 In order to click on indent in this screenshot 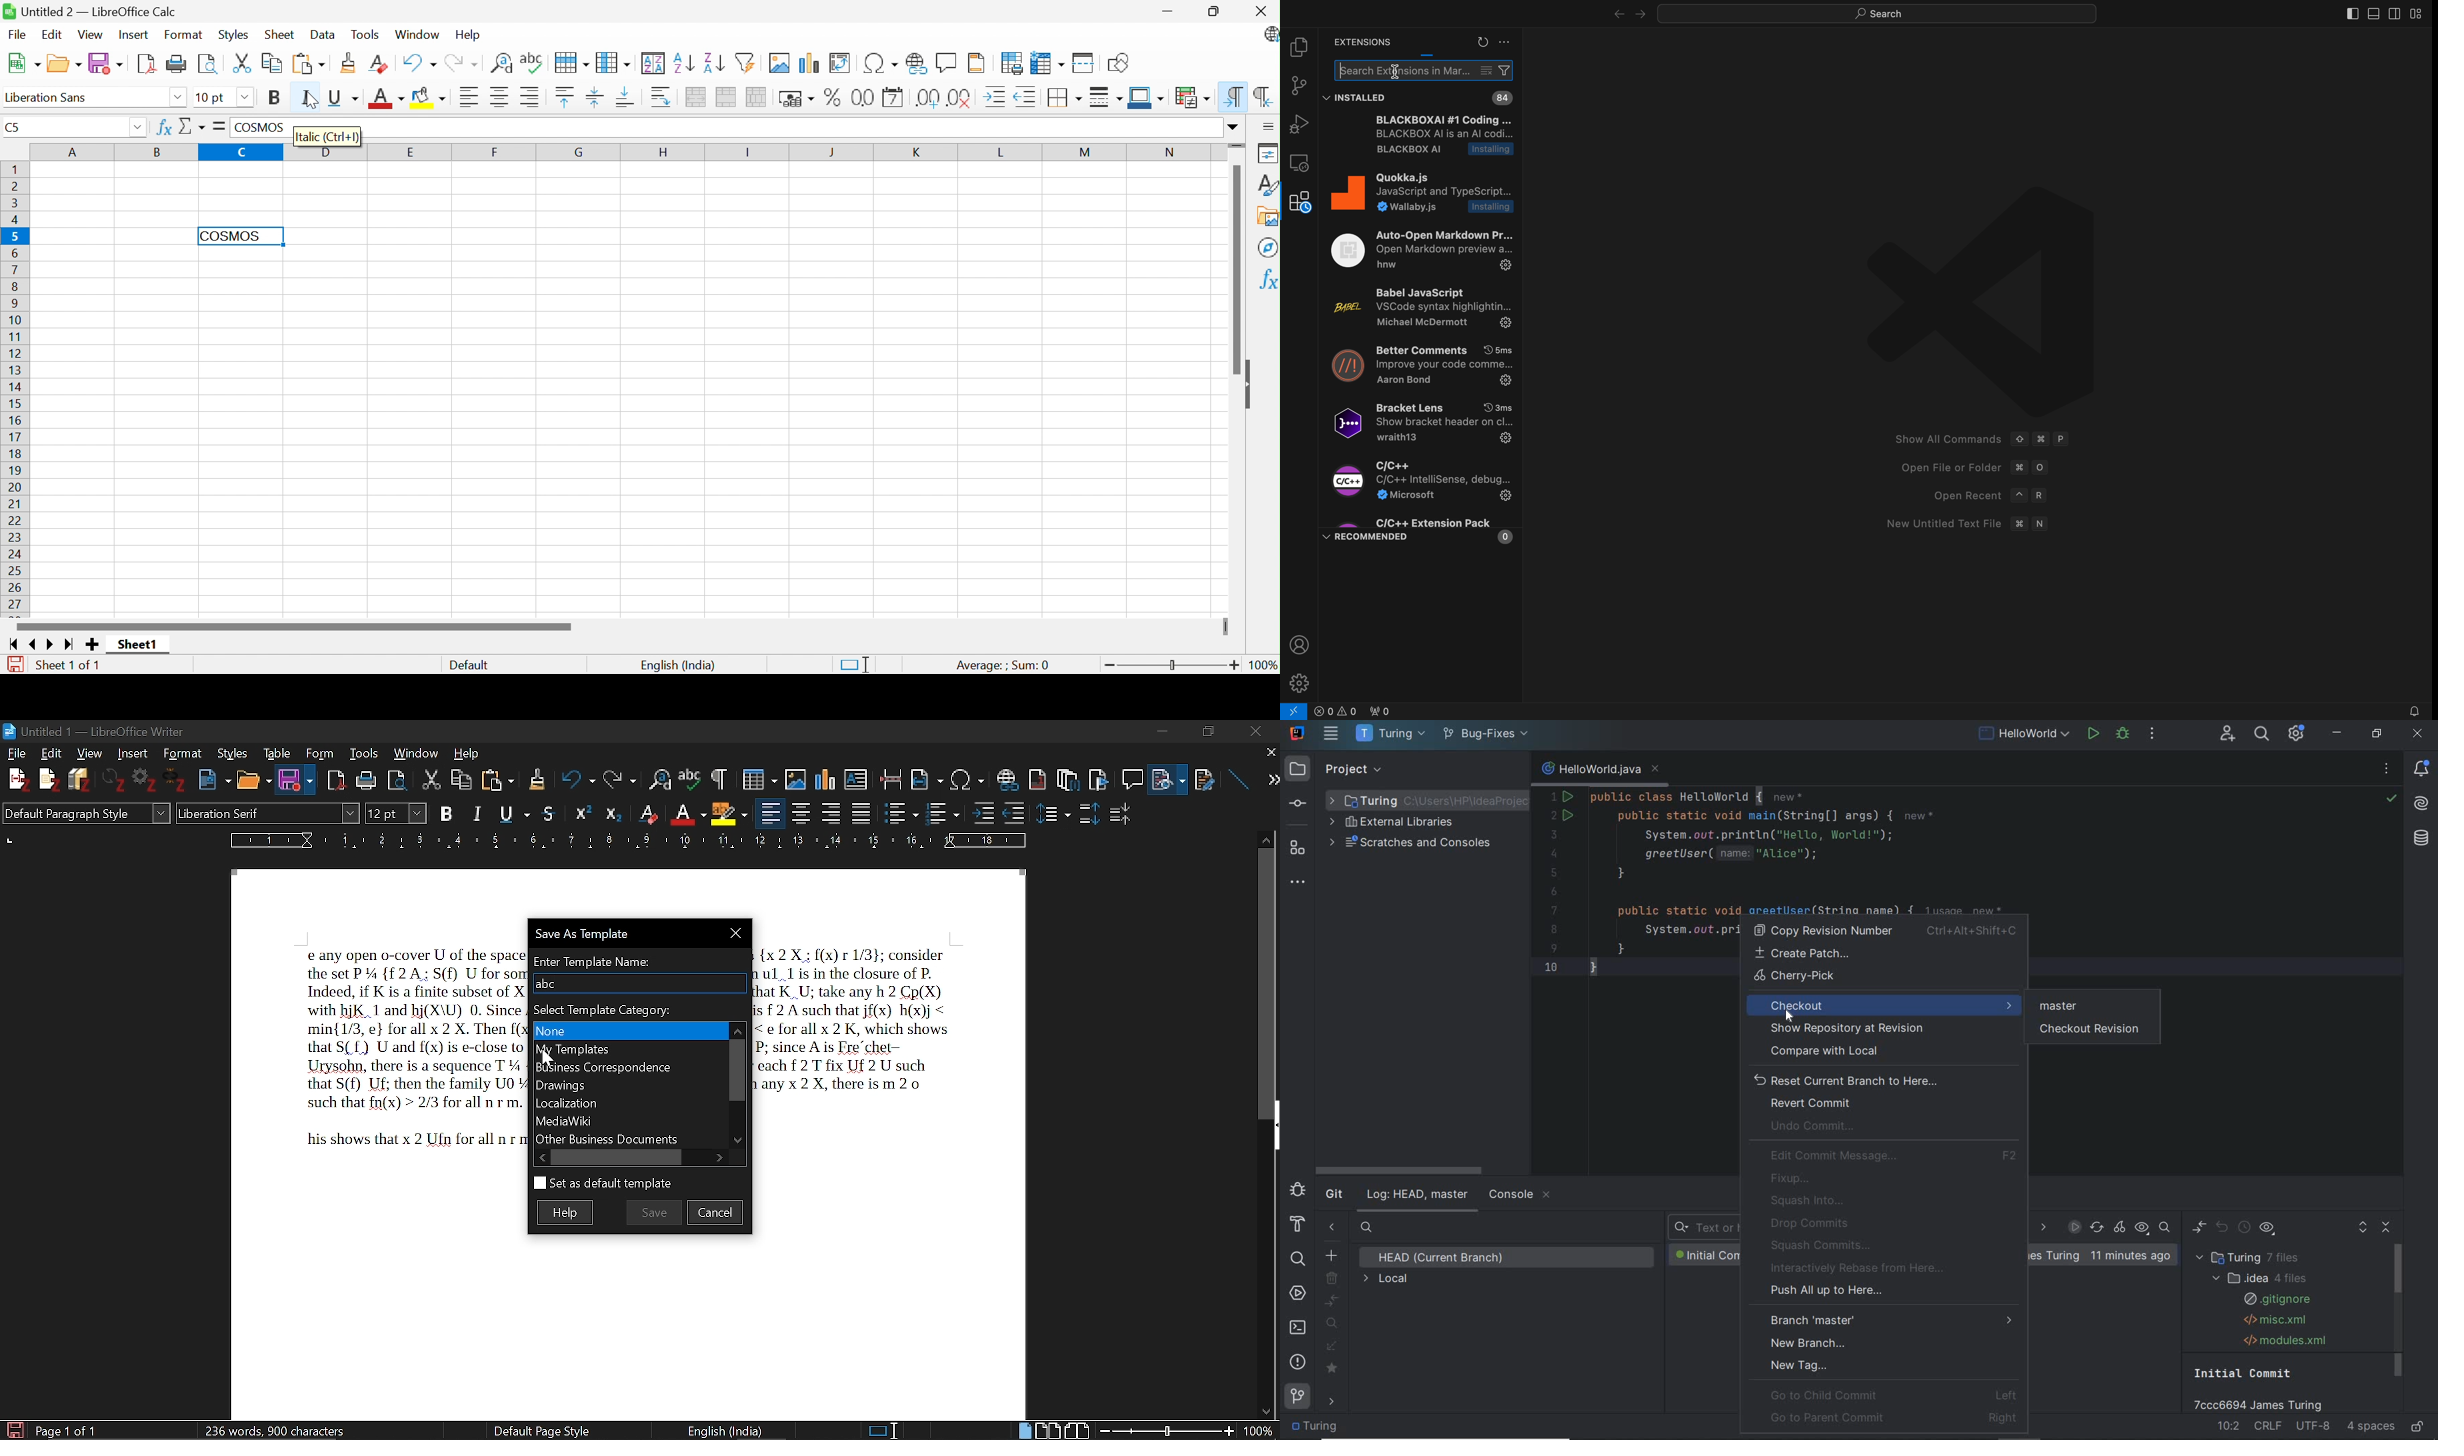, I will do `click(2371, 1427)`.